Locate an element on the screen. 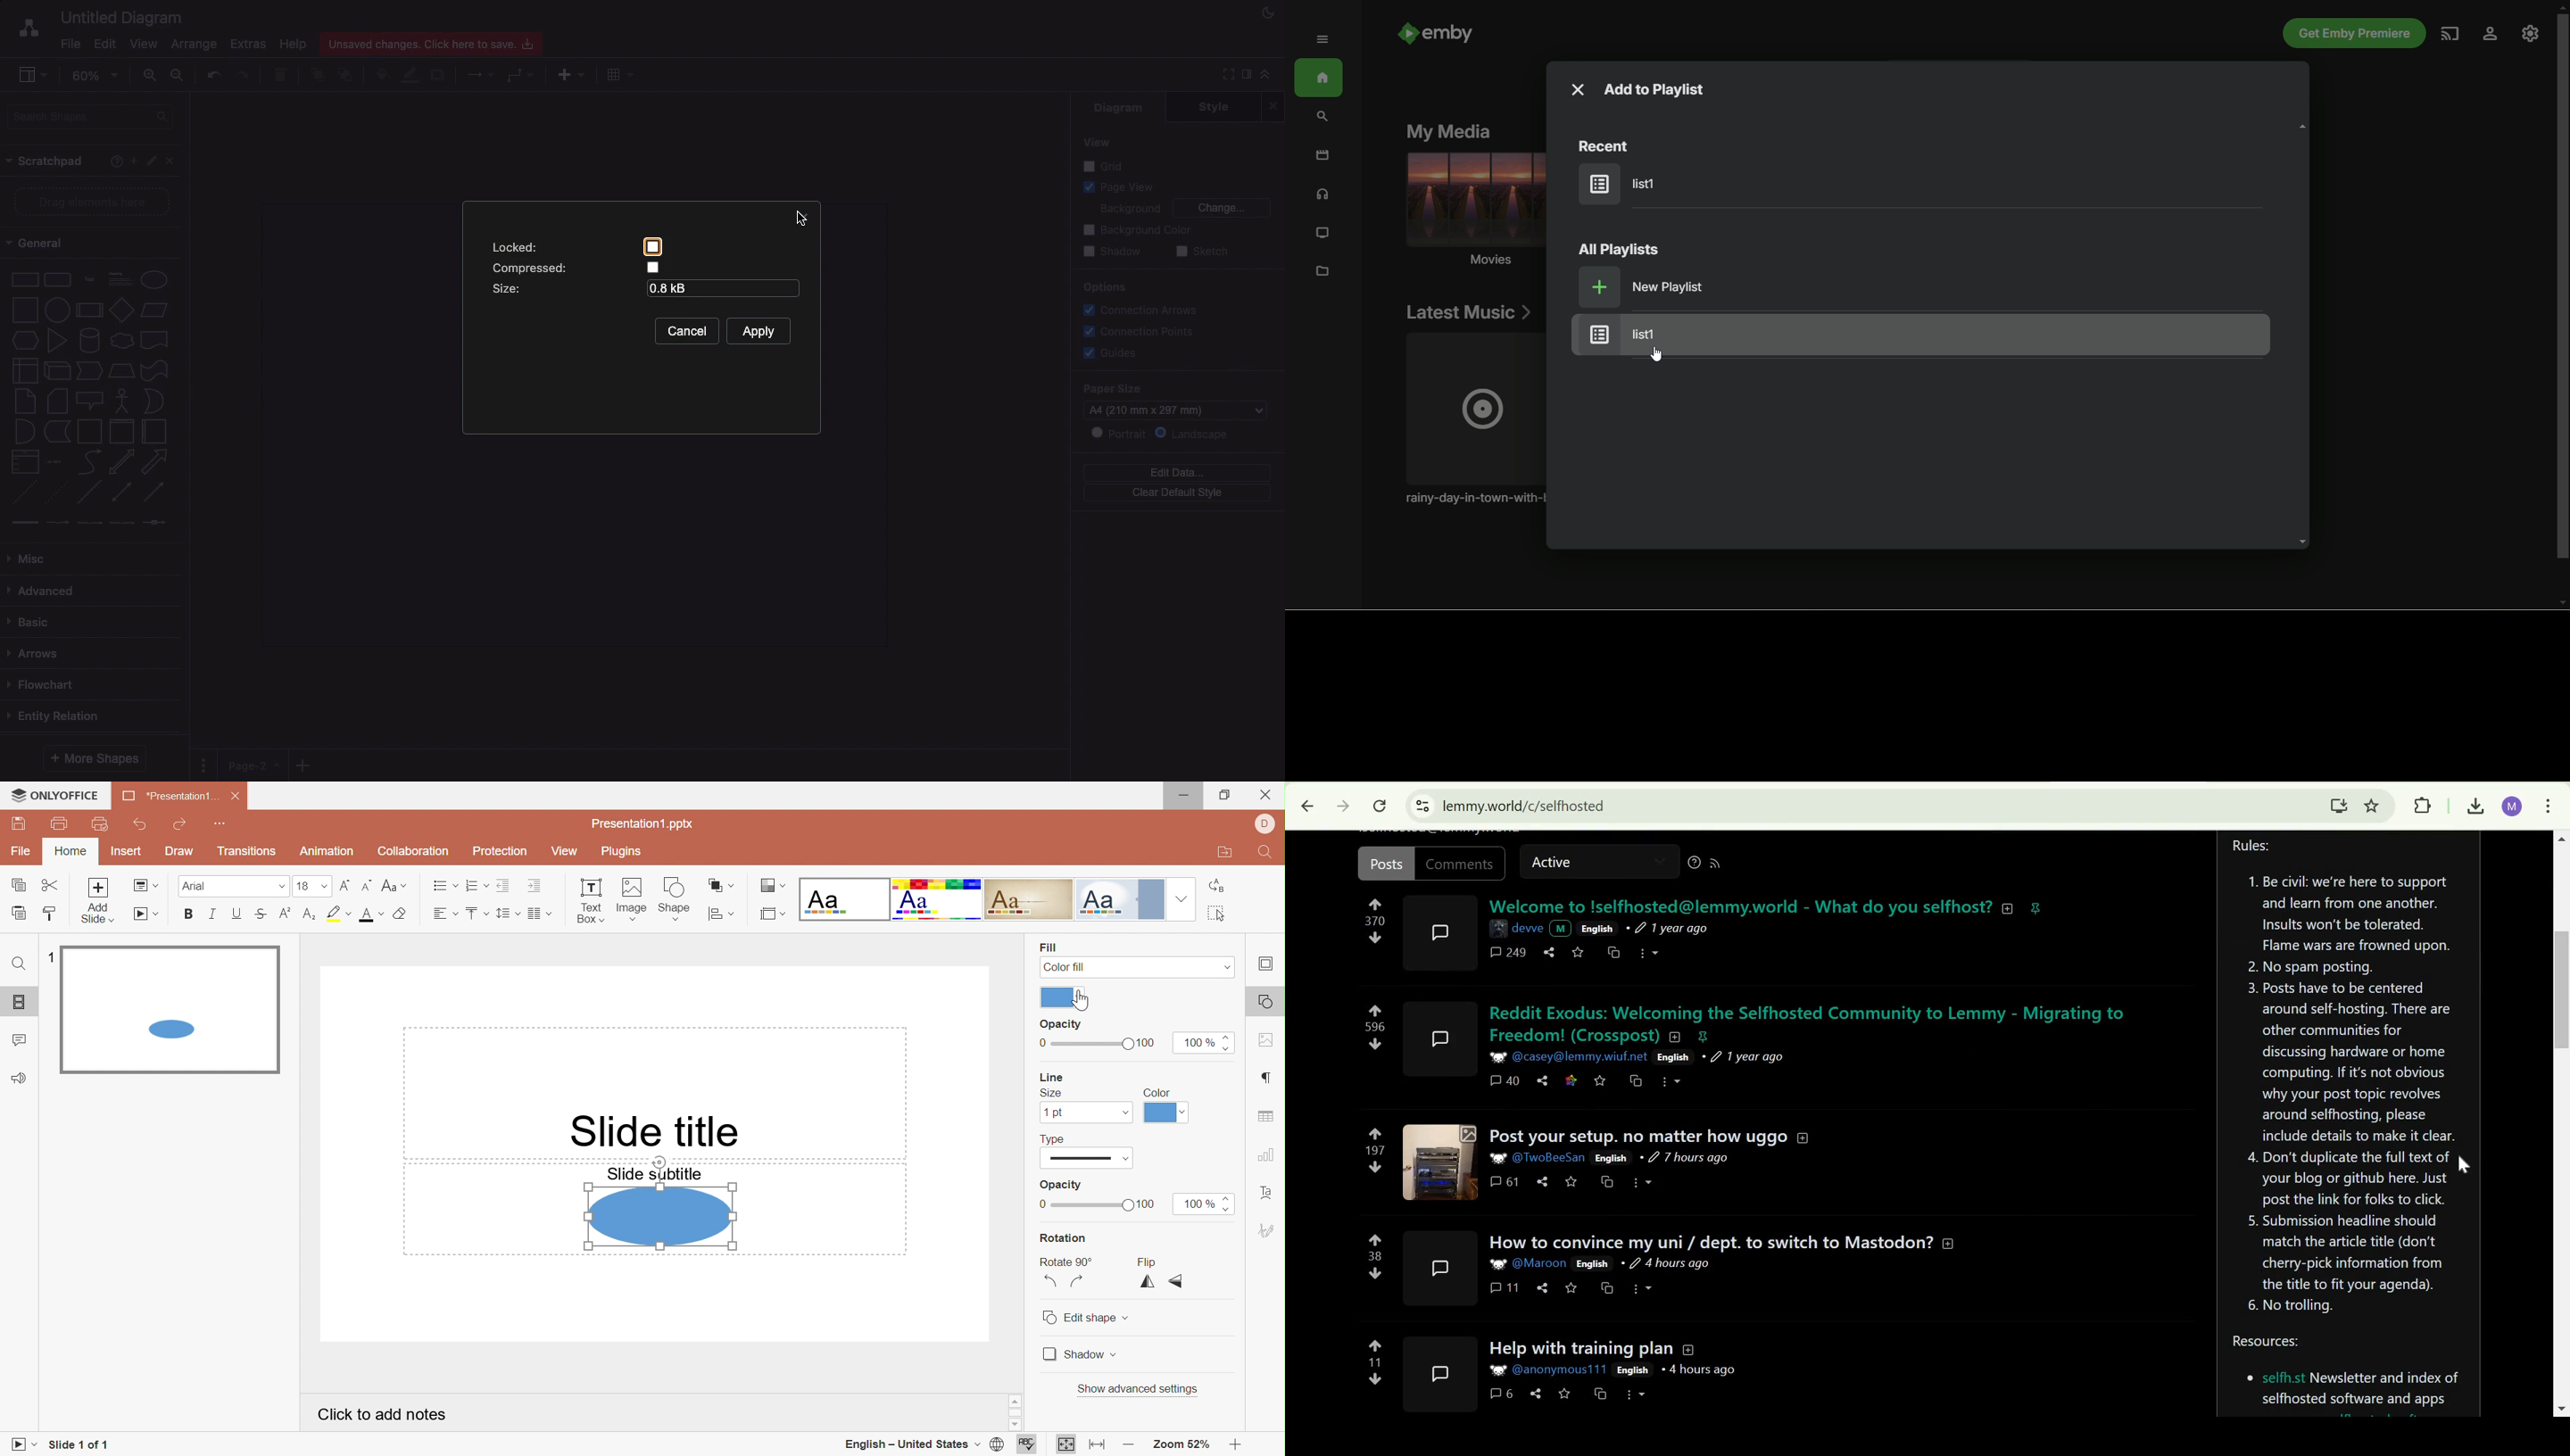 Image resolution: width=2576 pixels, height=1456 pixels. Clear style is located at coordinates (402, 914).